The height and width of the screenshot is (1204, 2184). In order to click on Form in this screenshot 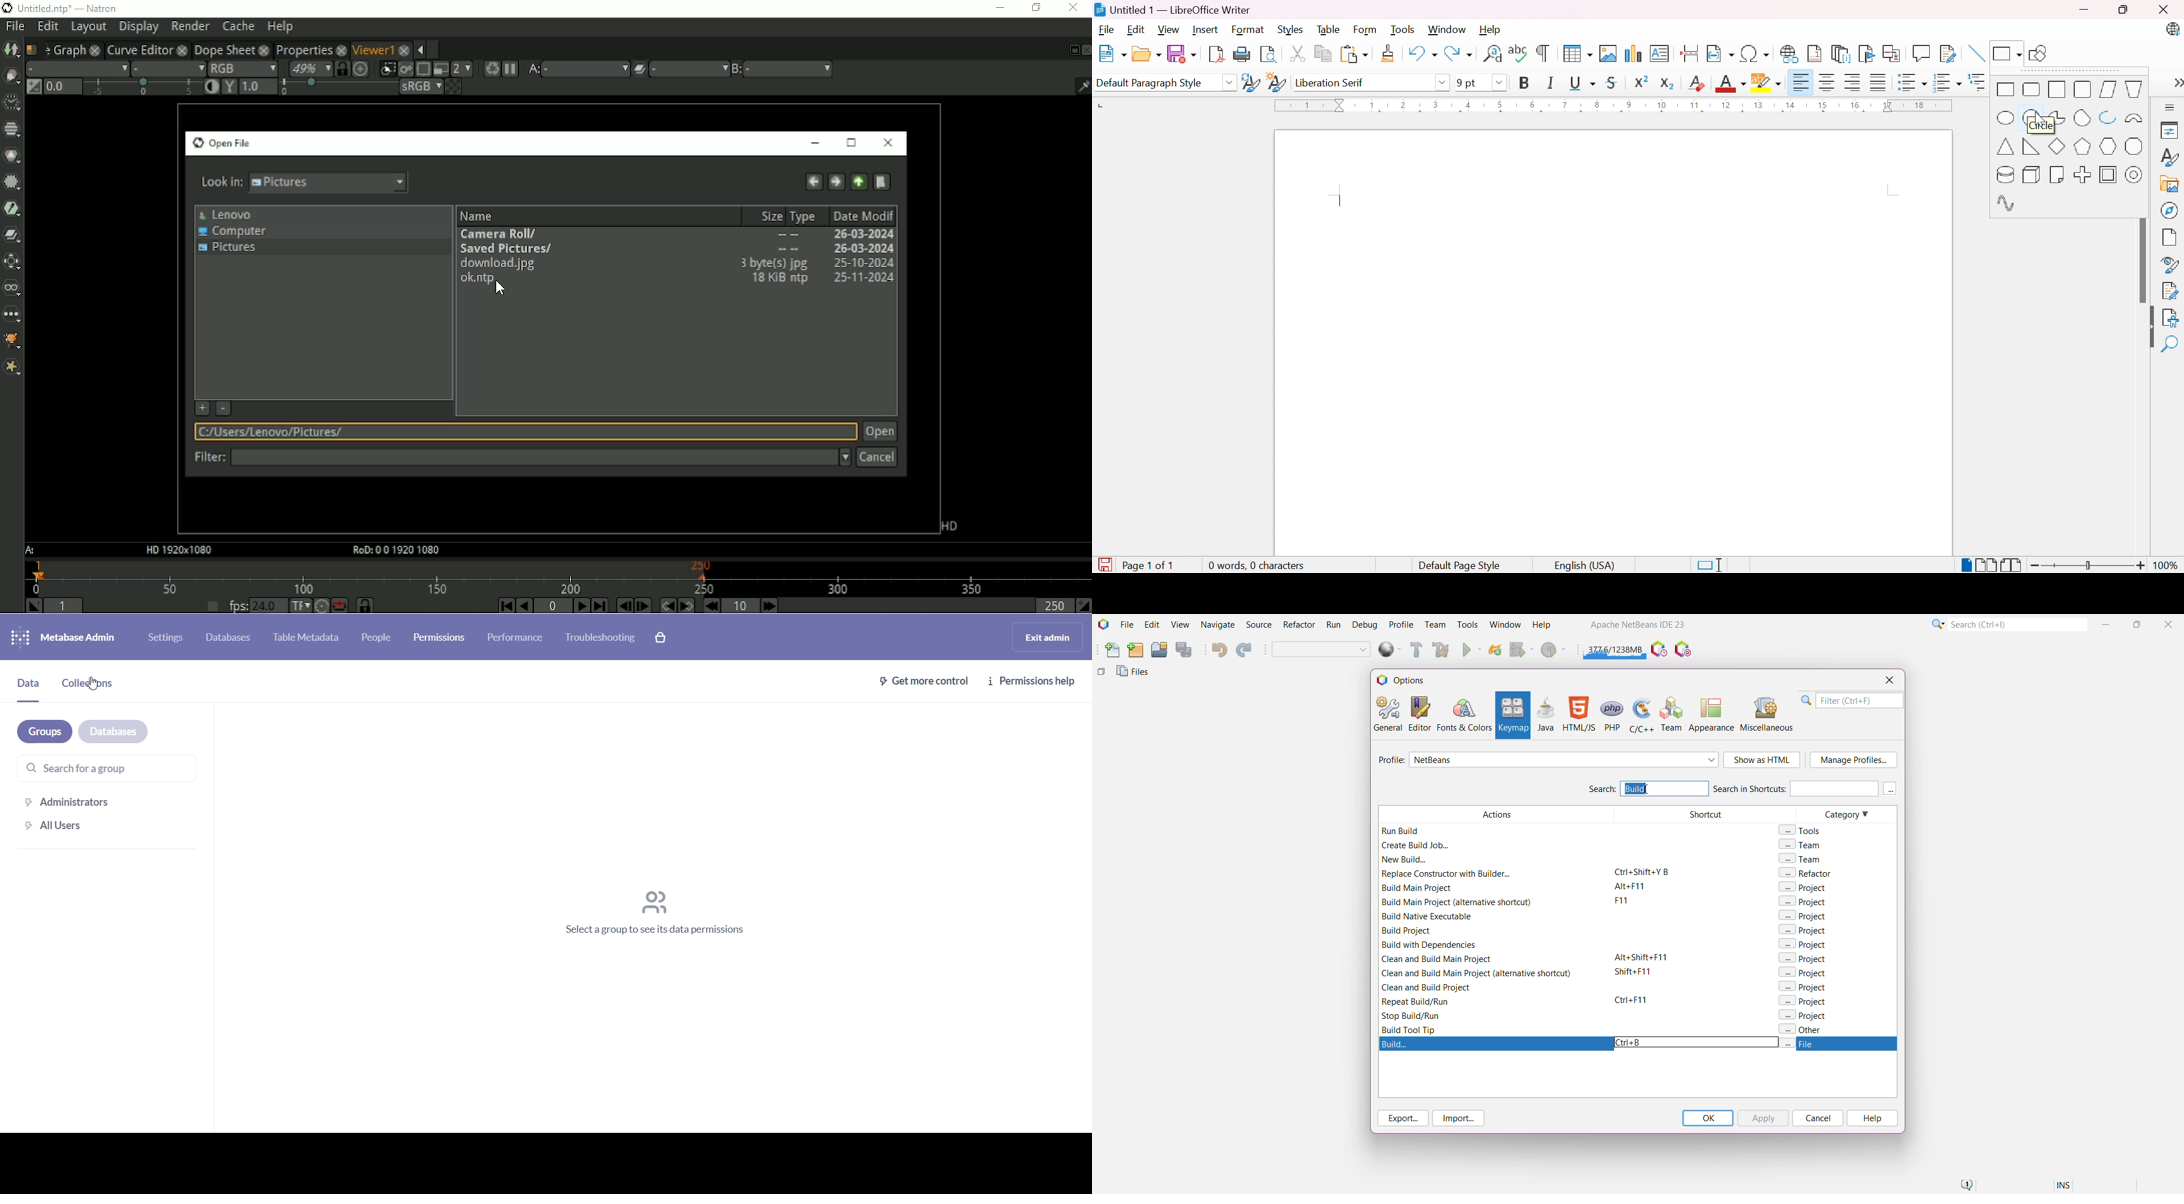, I will do `click(1366, 30)`.